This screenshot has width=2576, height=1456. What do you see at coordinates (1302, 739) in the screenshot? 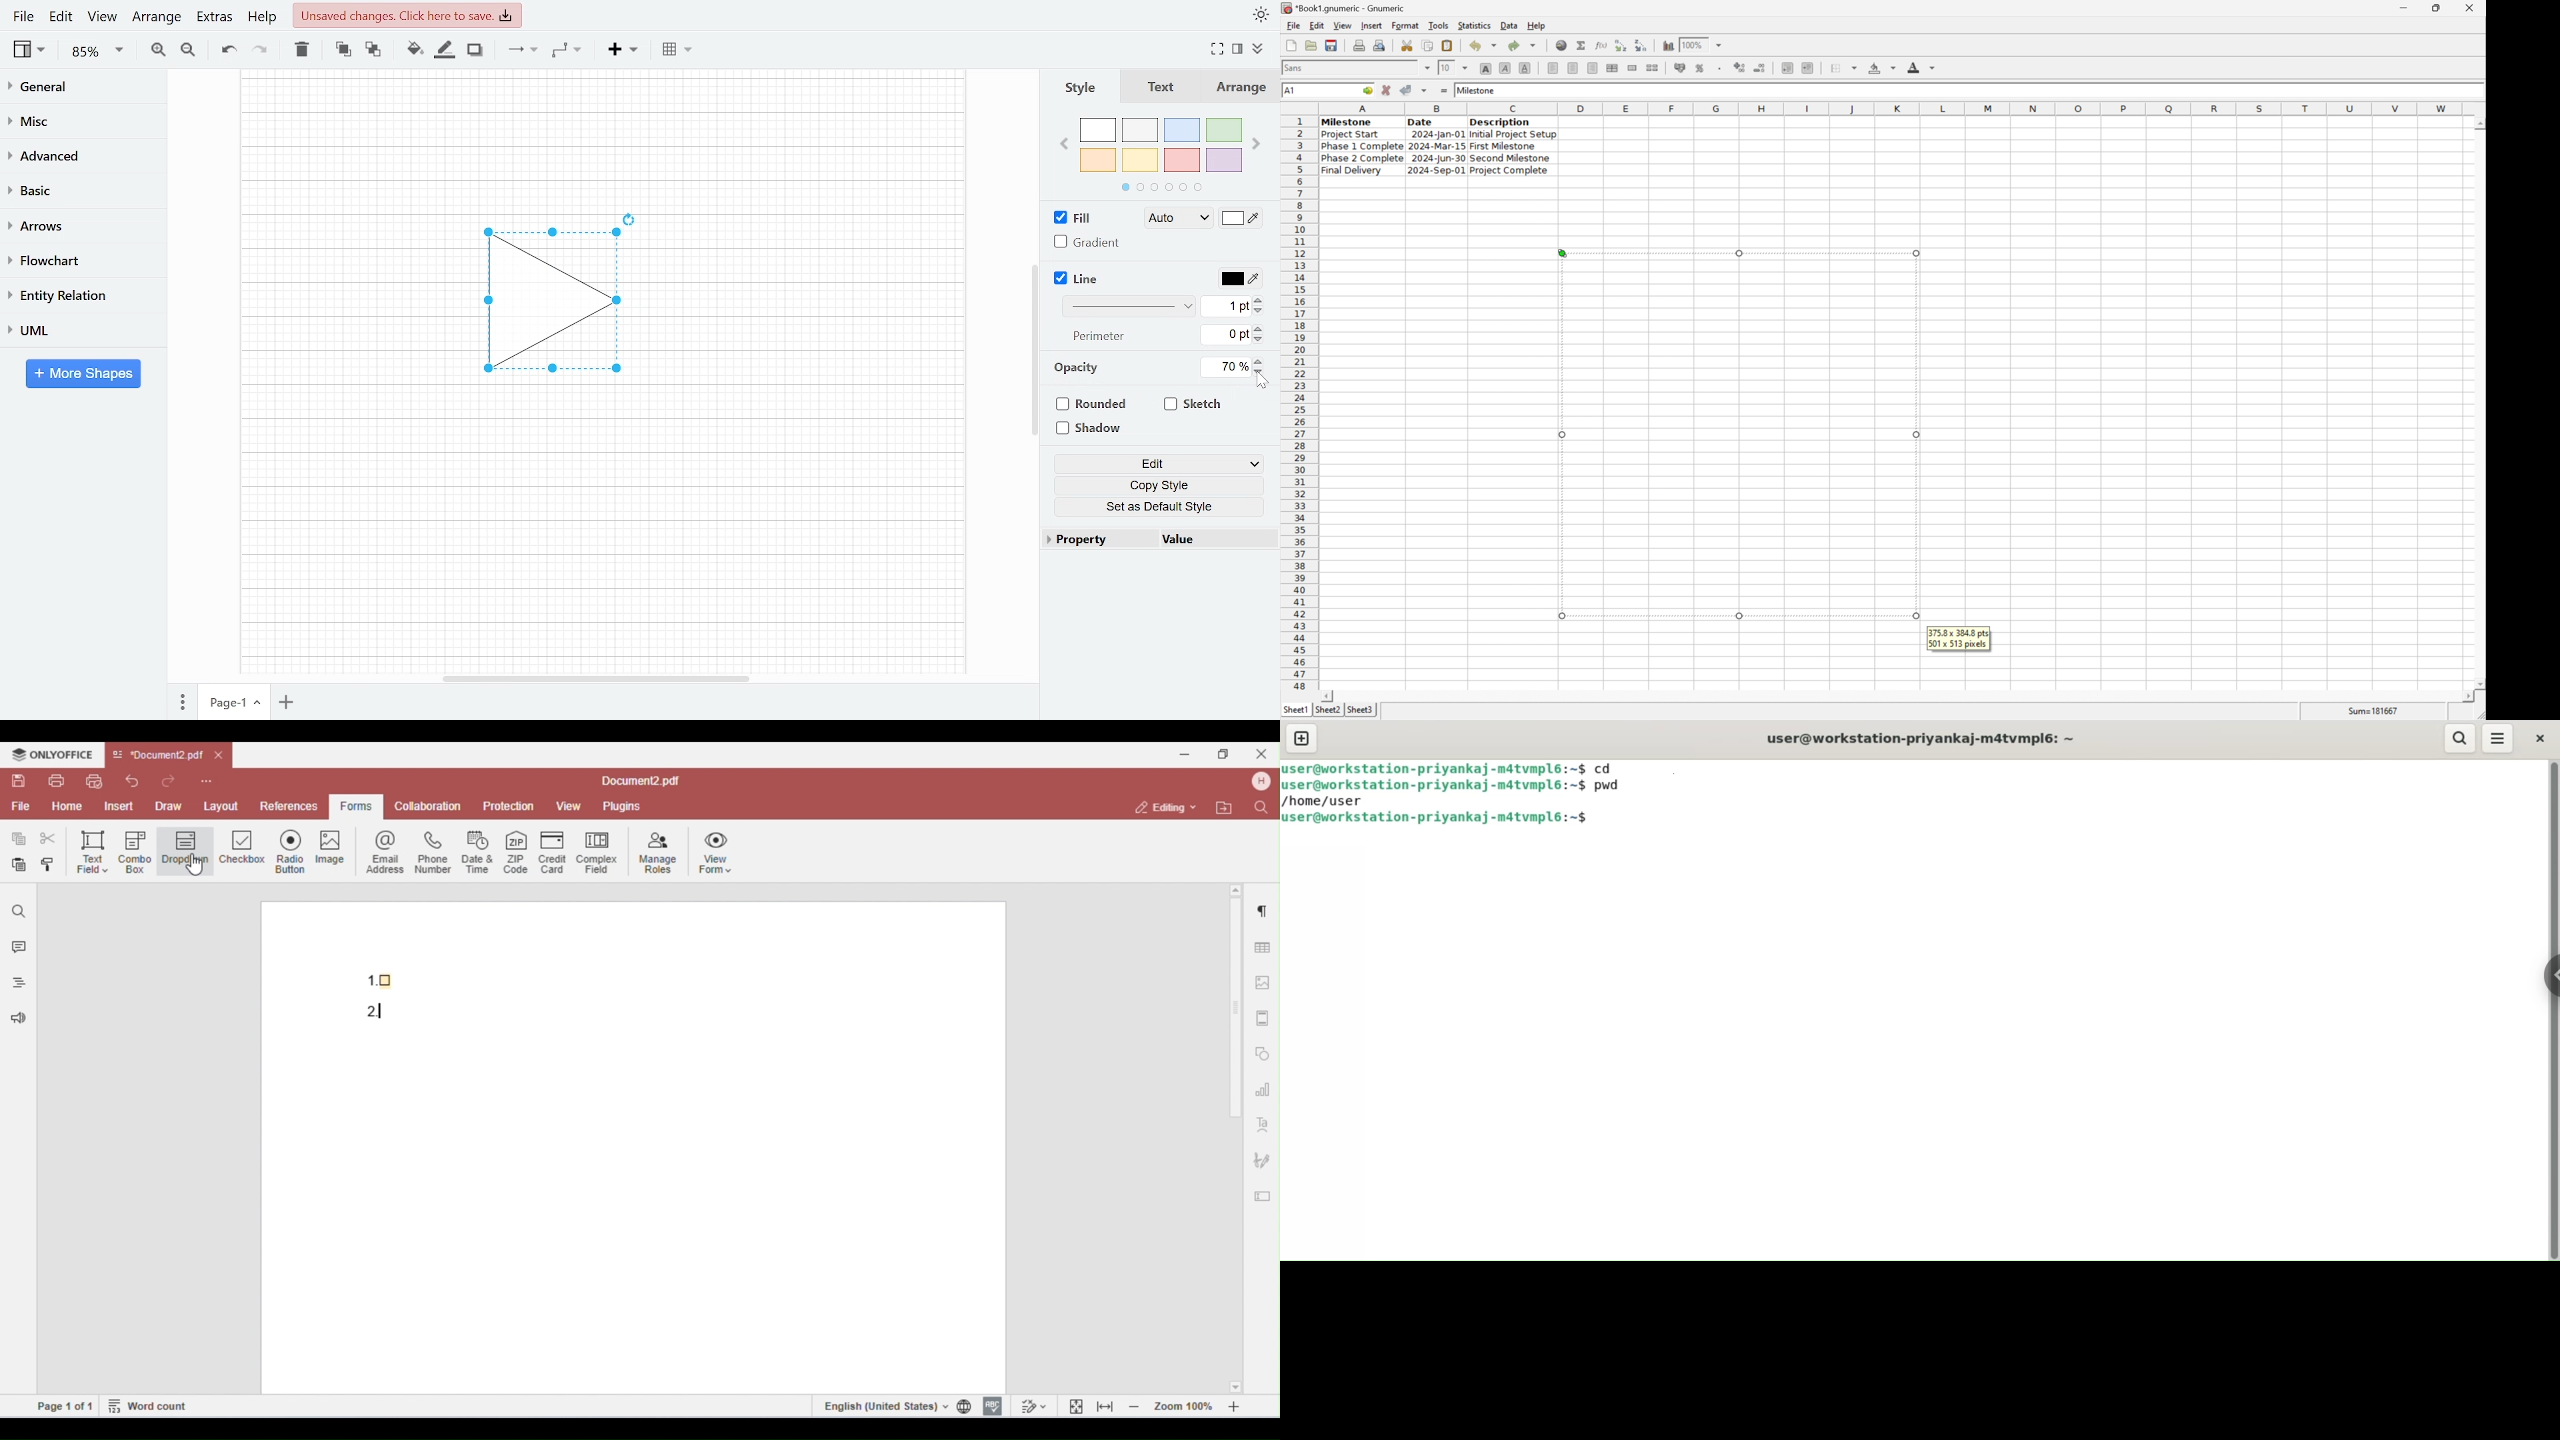
I see `new tab` at bounding box center [1302, 739].